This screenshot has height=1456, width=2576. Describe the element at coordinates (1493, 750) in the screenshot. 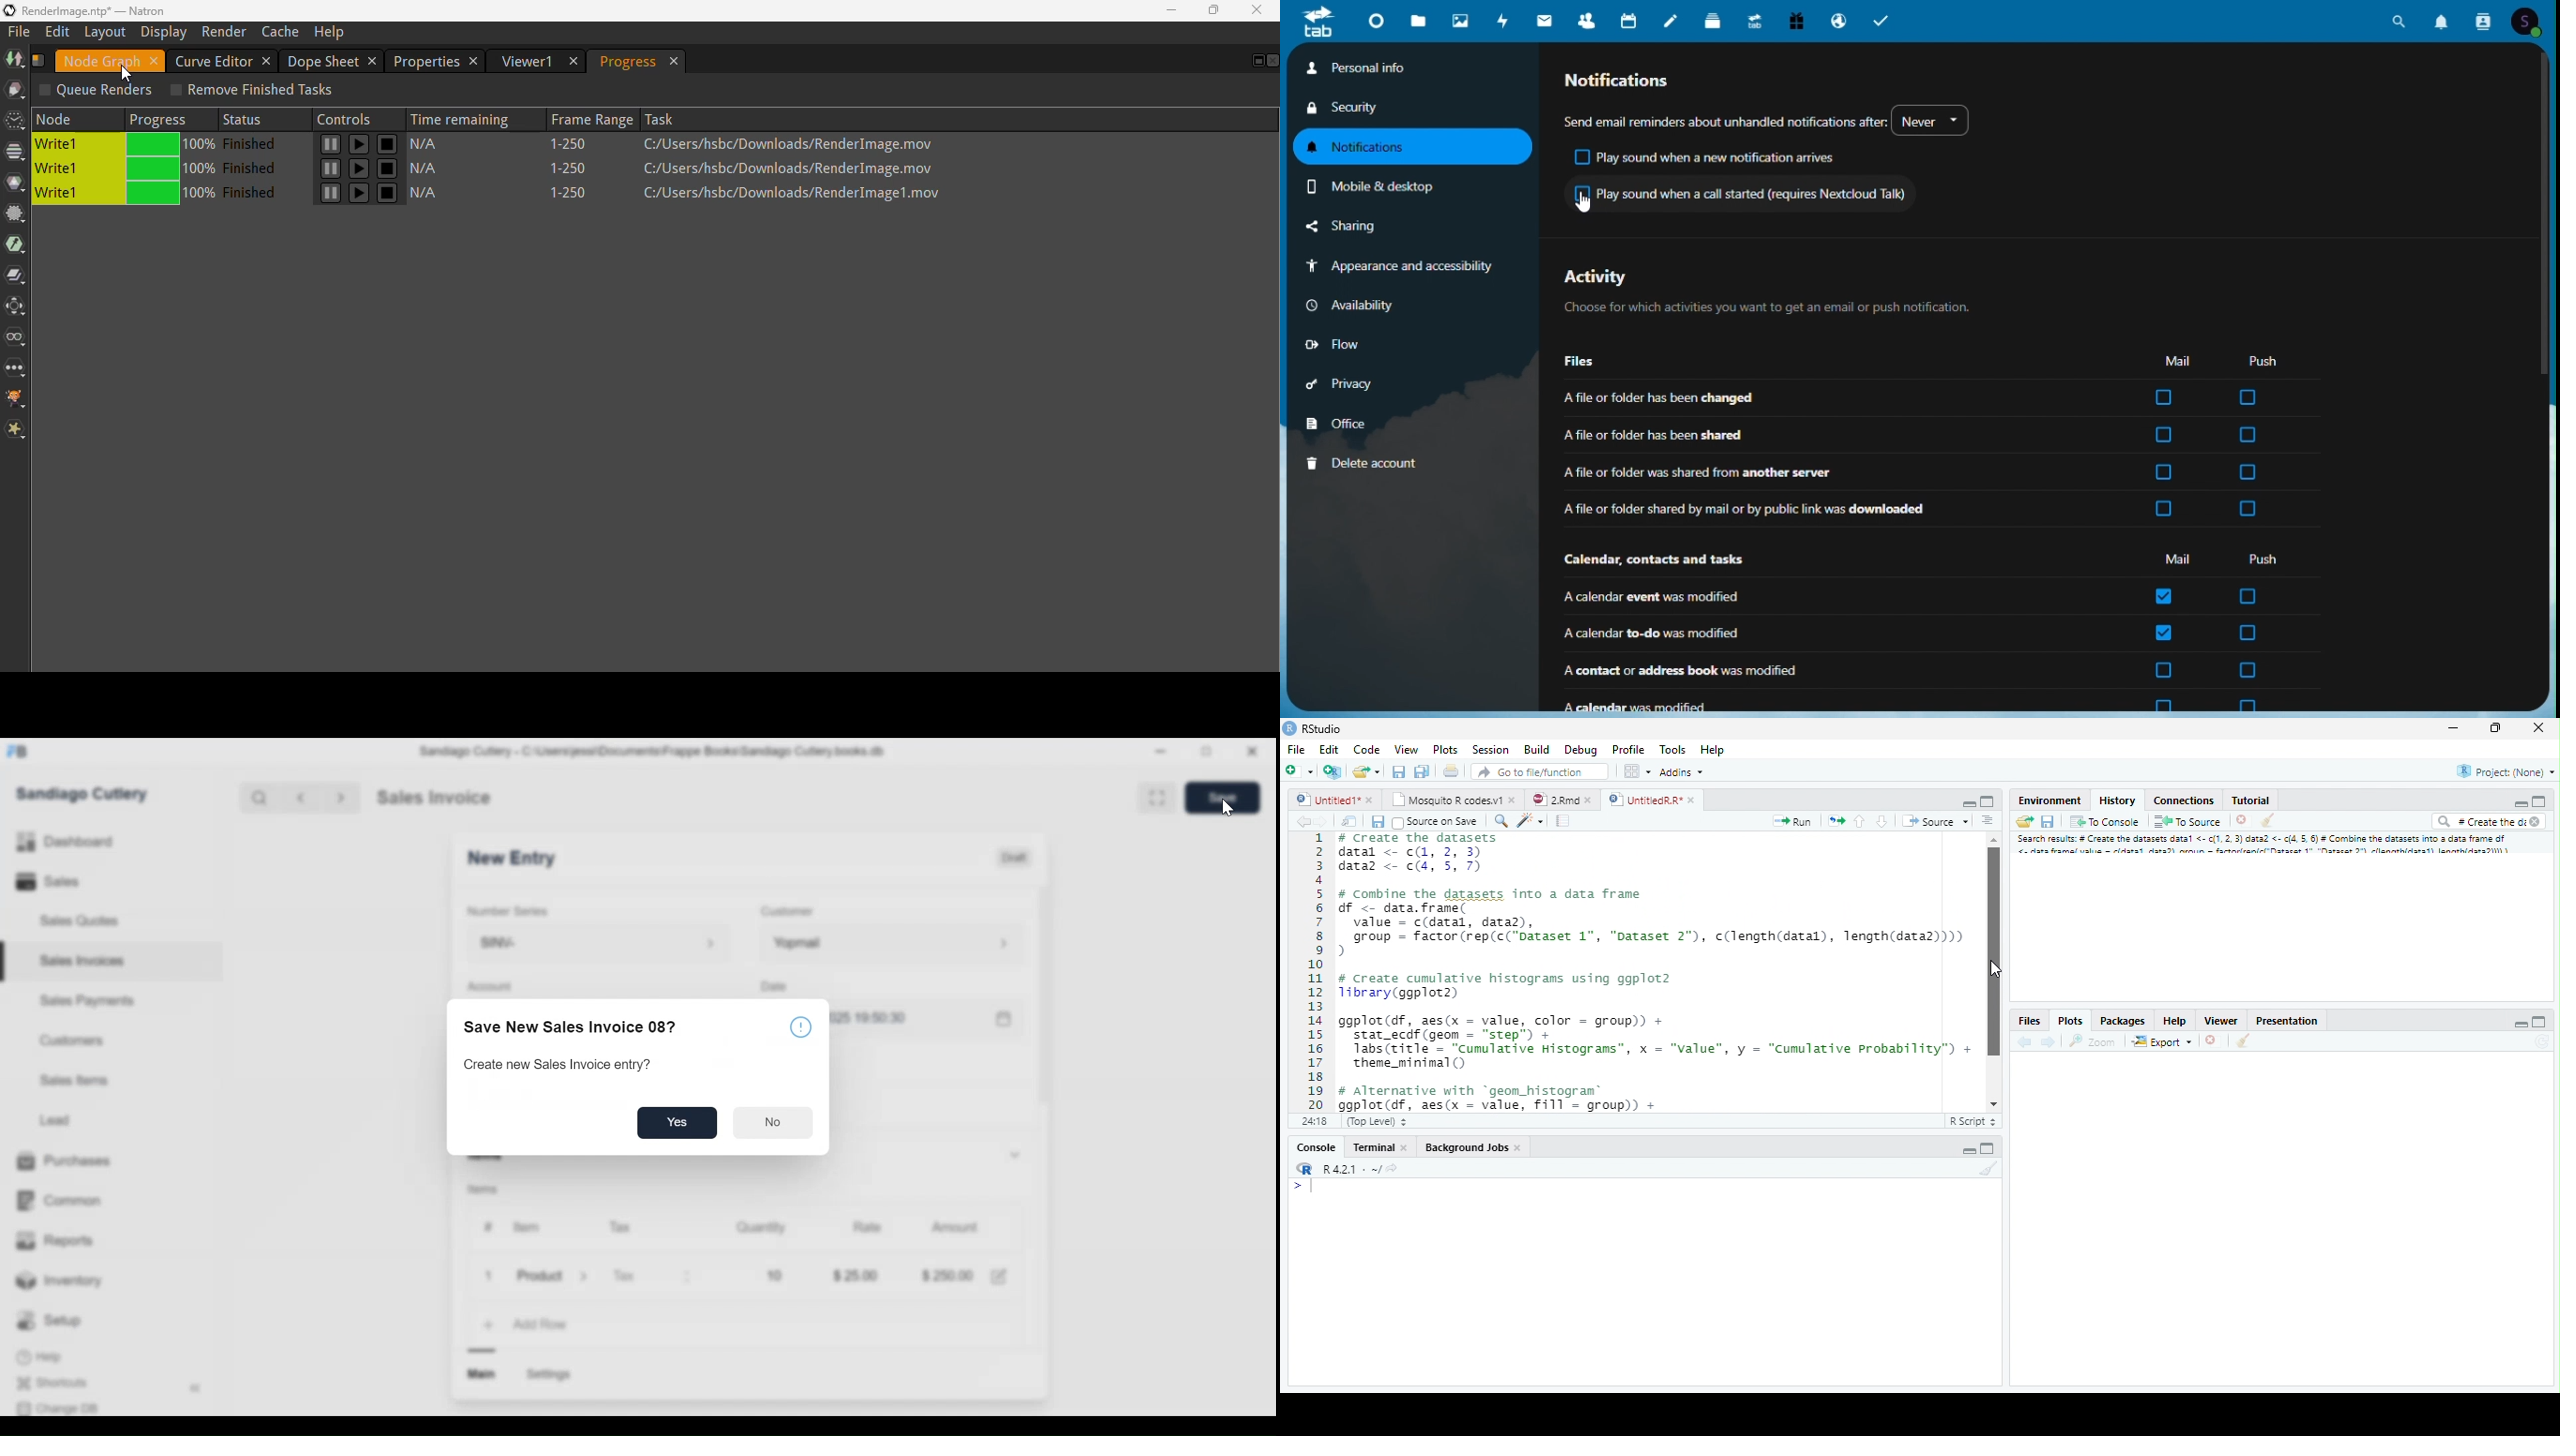

I see `Session` at that location.